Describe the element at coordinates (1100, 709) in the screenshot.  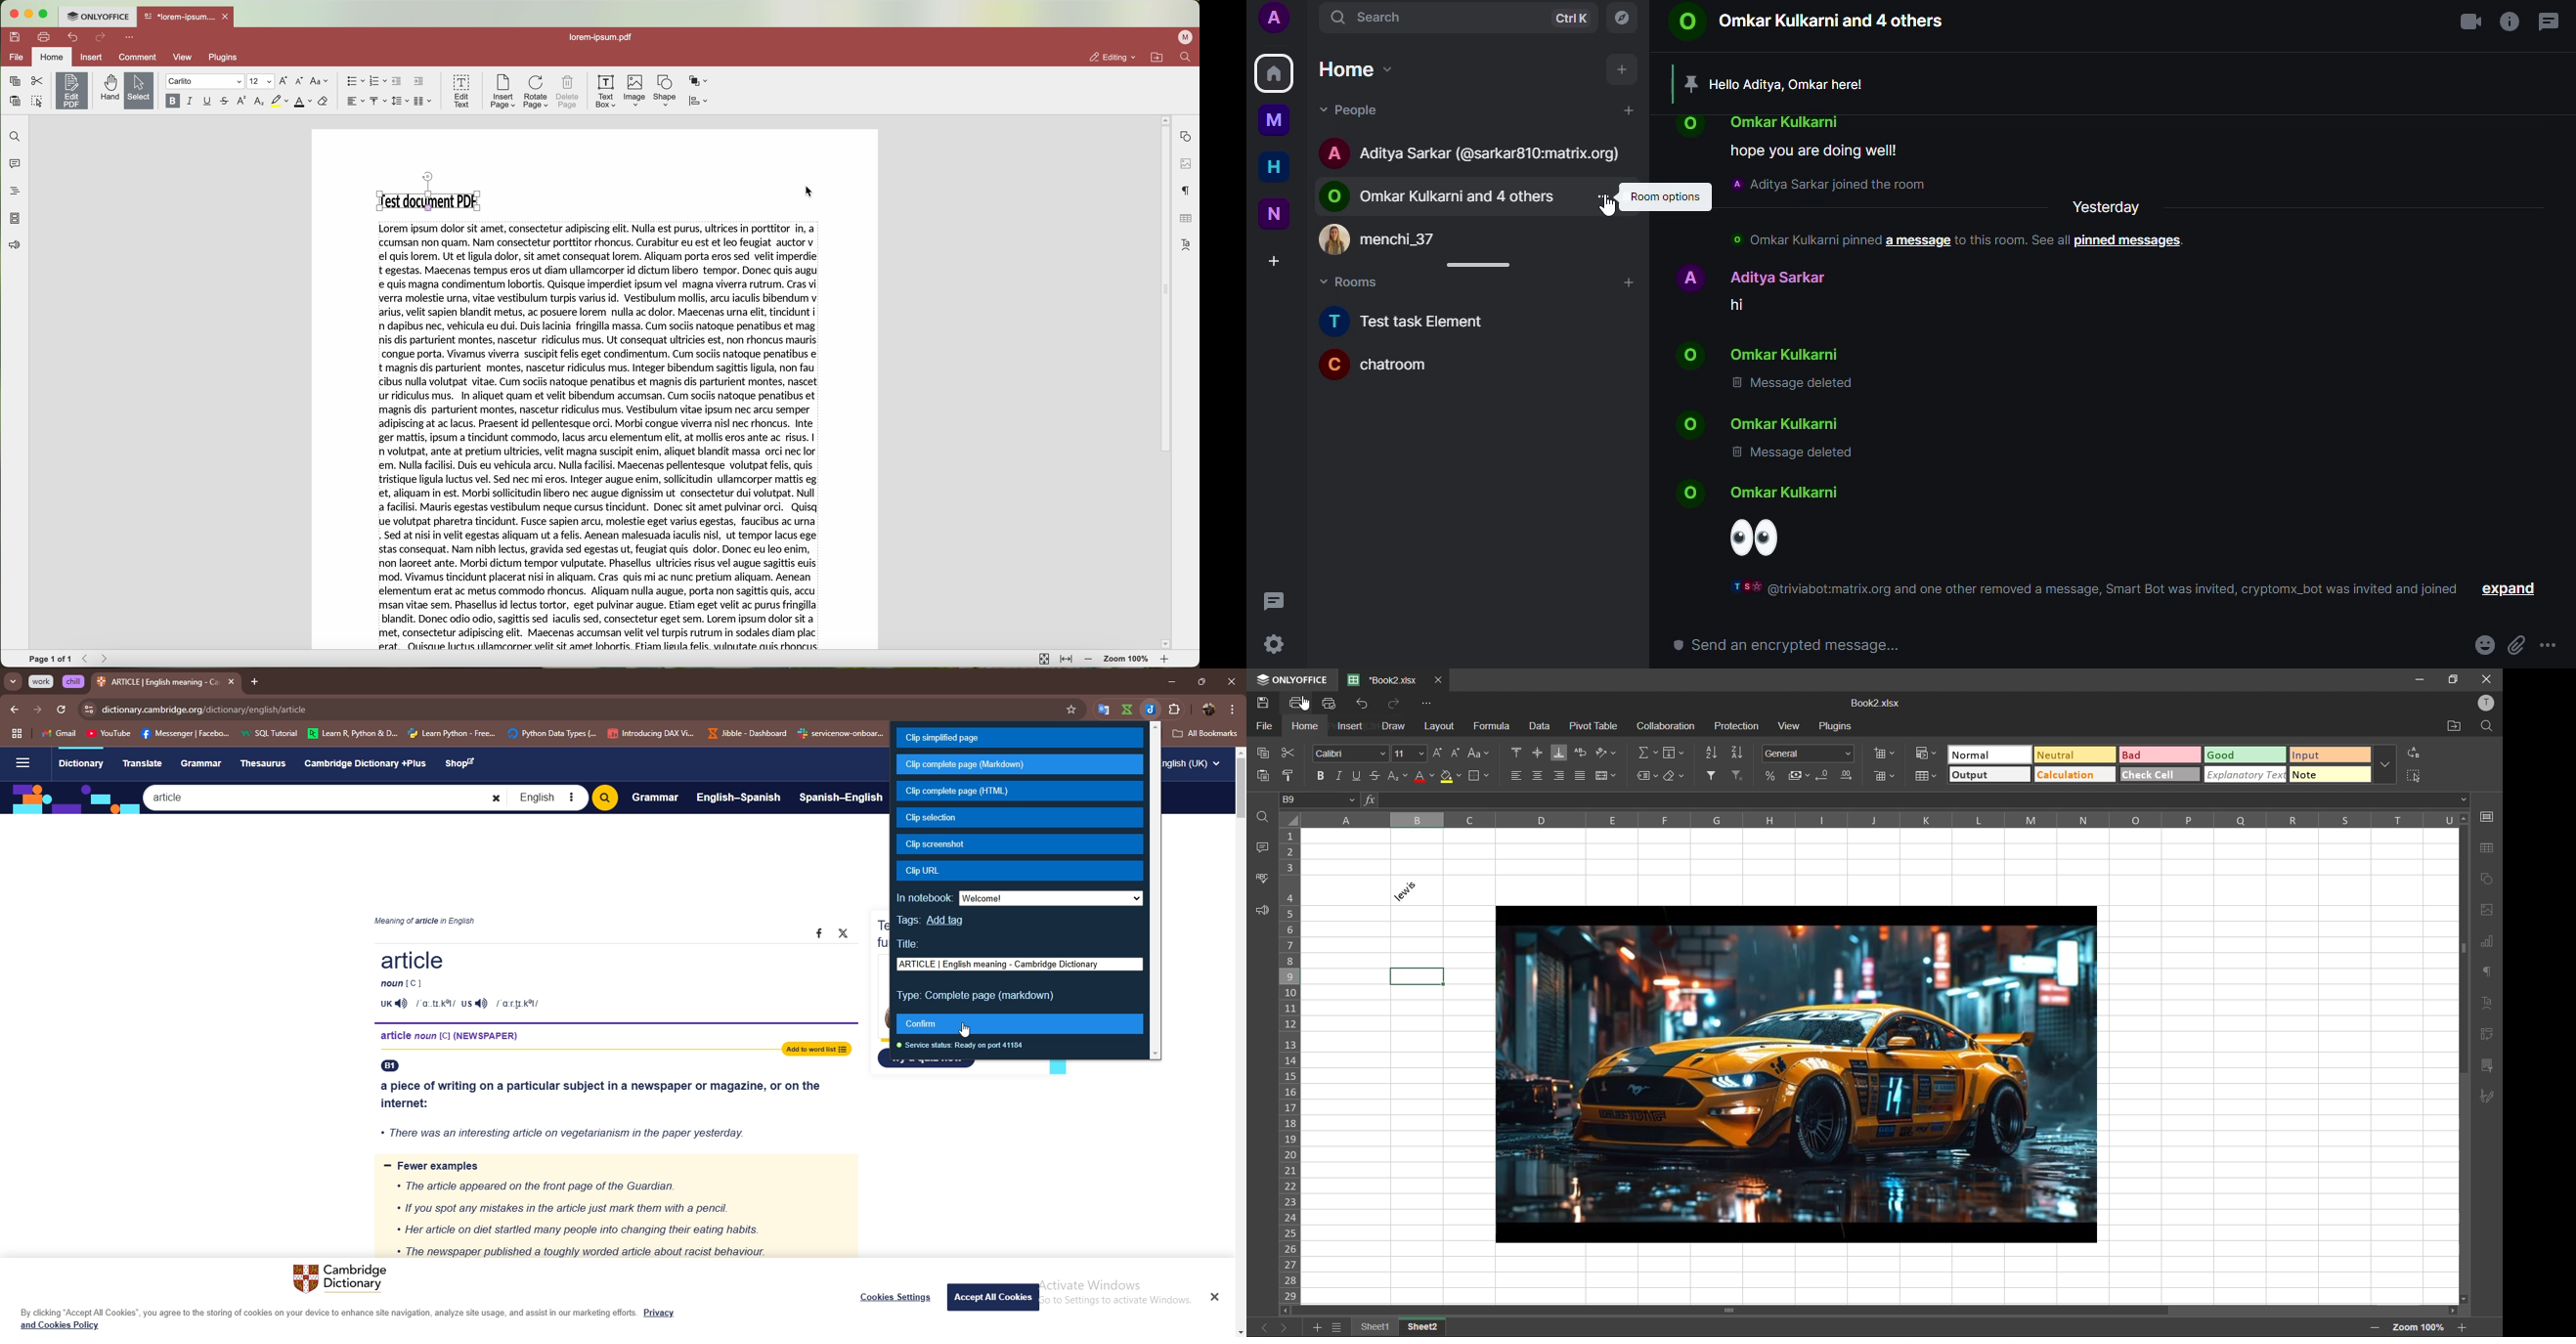
I see `favorites` at that location.